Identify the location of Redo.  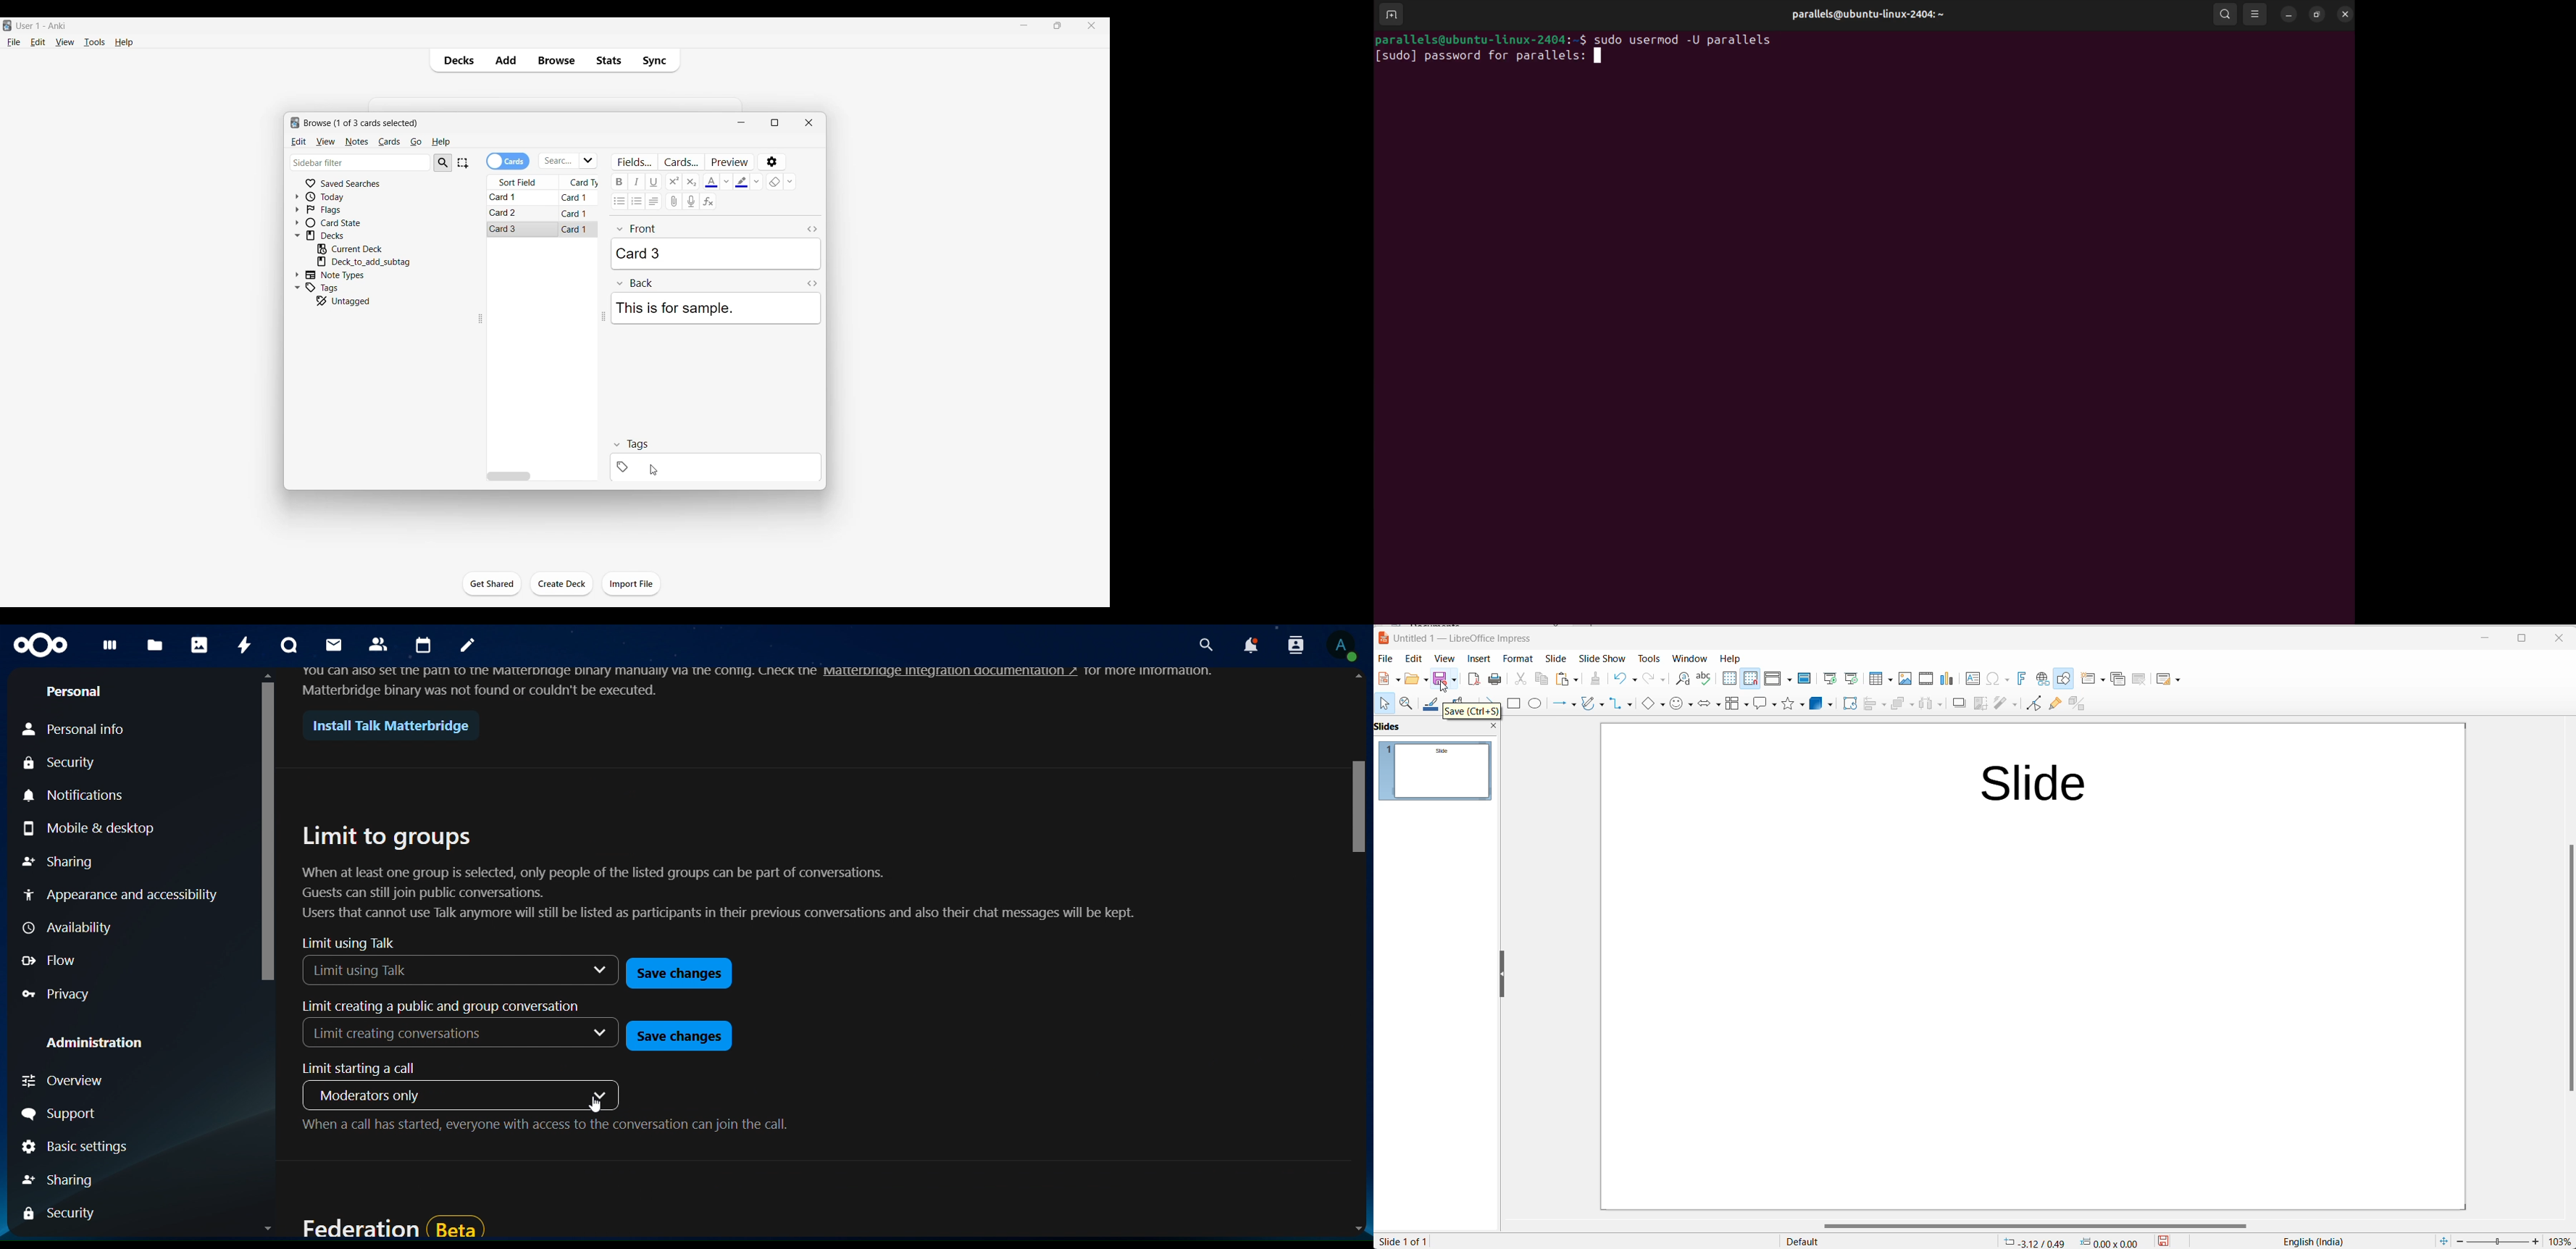
(1655, 679).